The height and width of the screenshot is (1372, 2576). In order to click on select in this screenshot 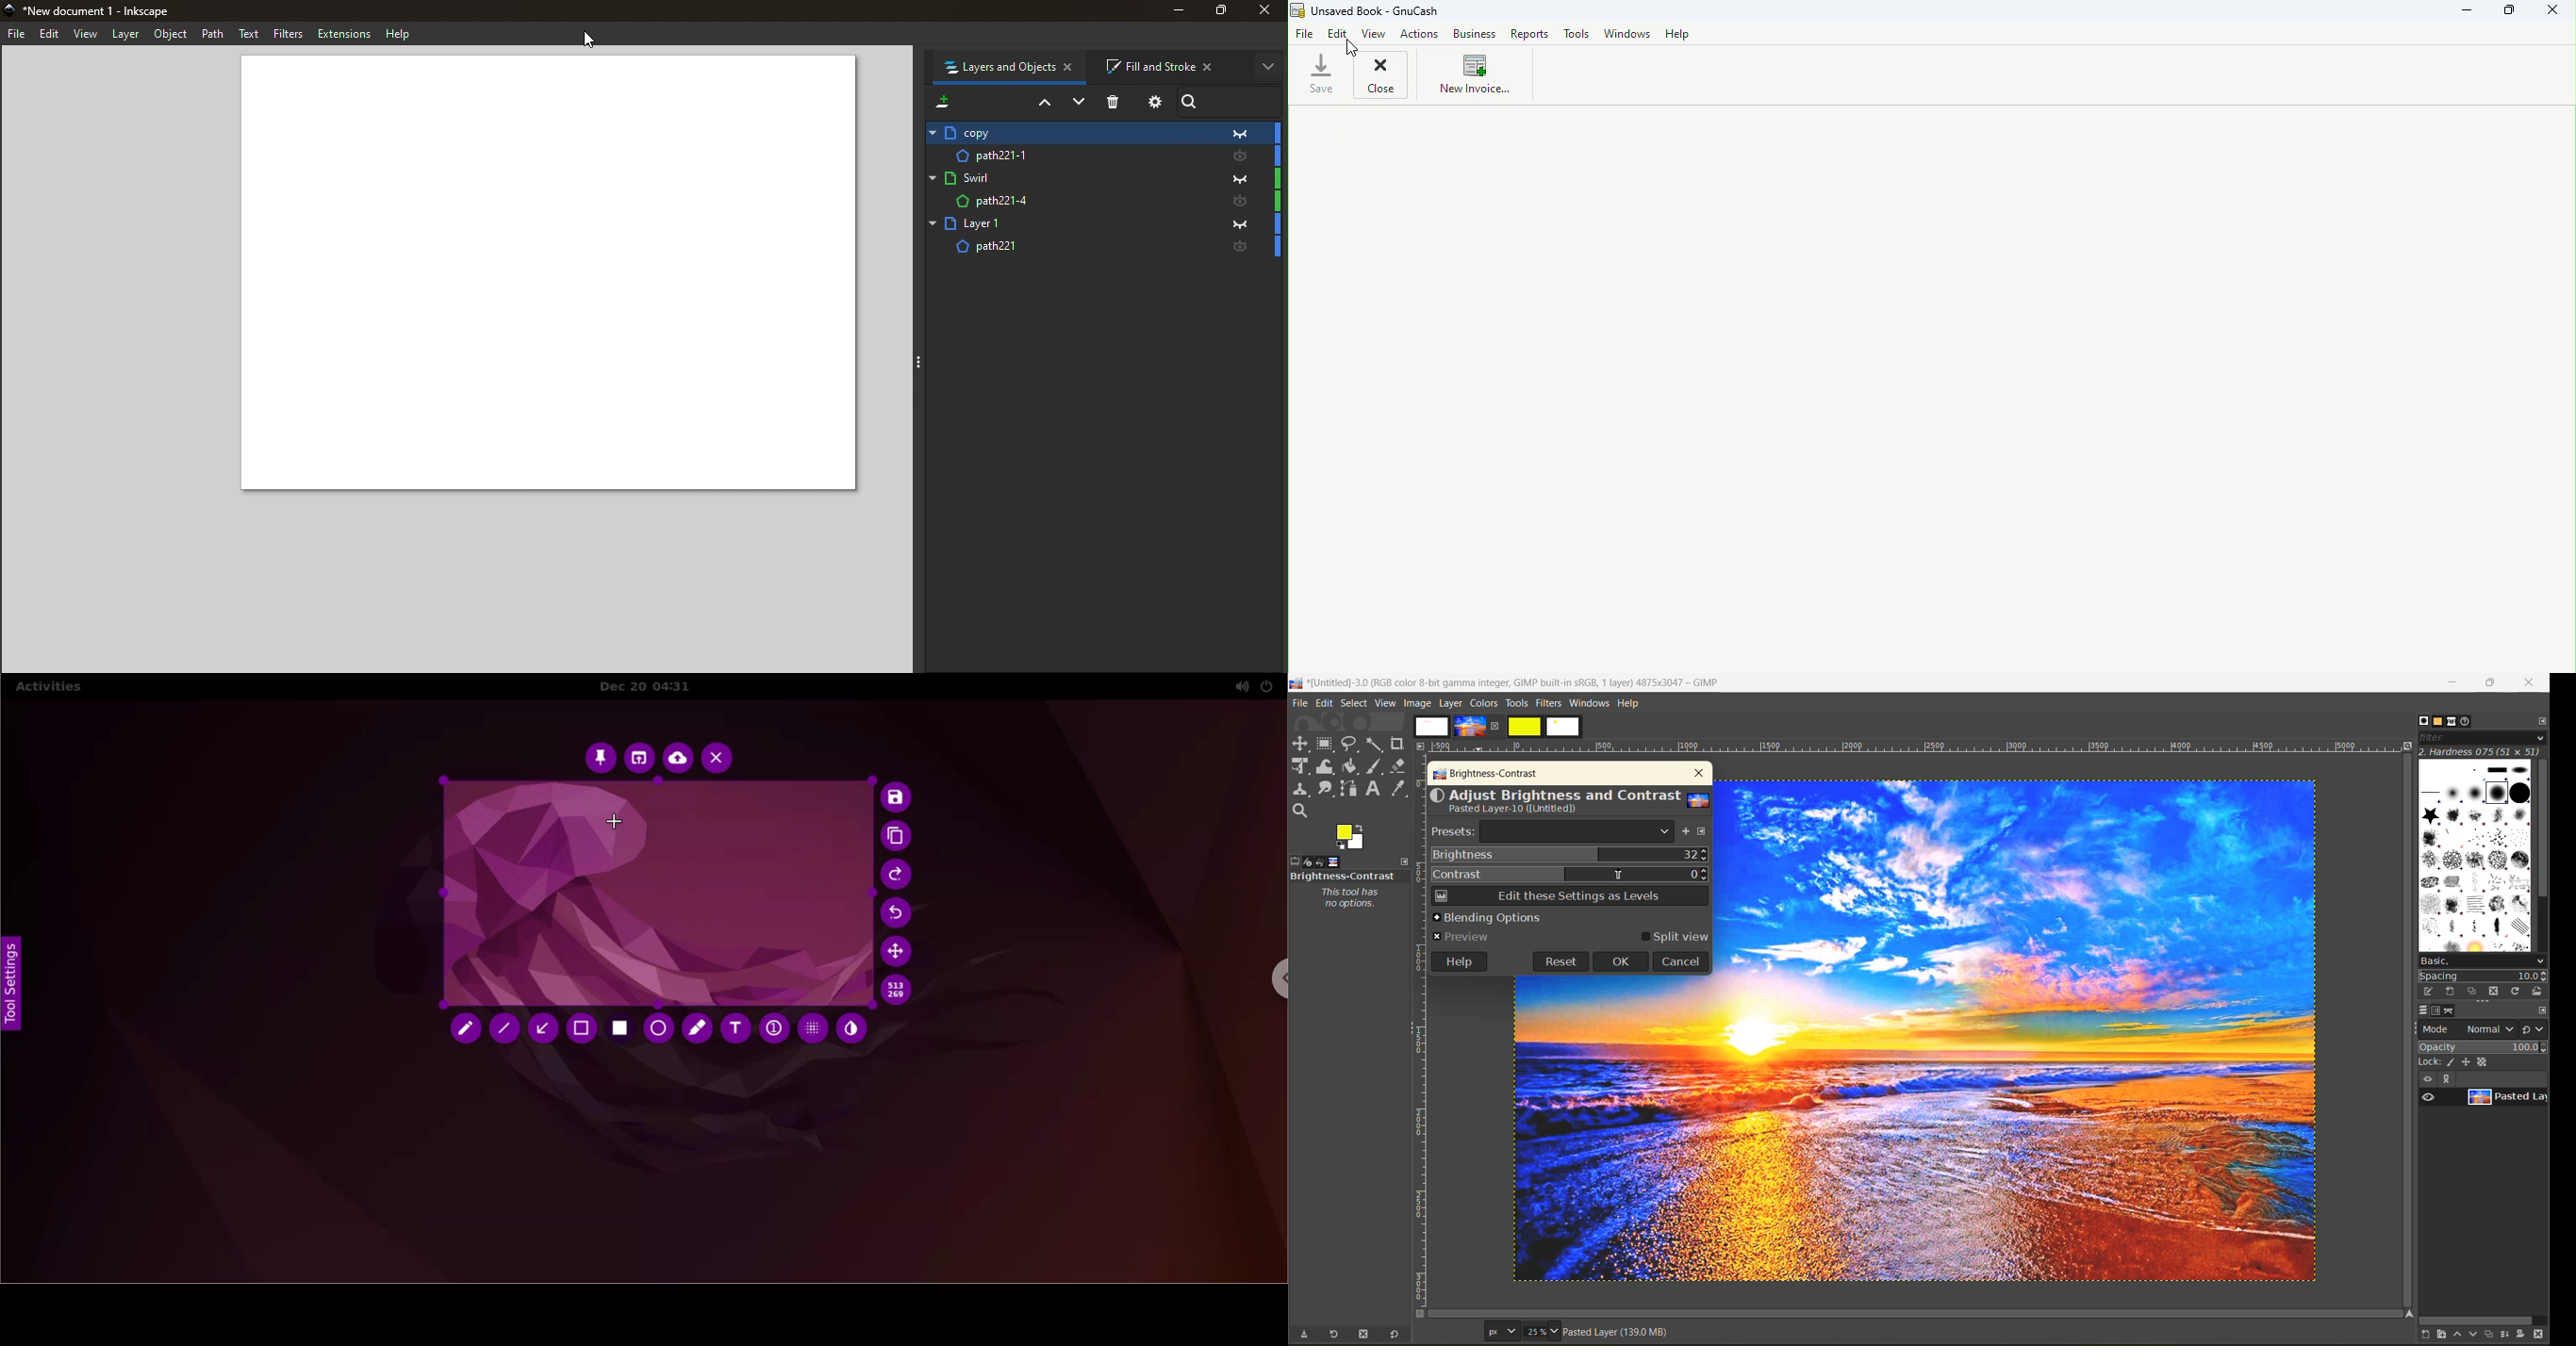, I will do `click(1356, 704)`.